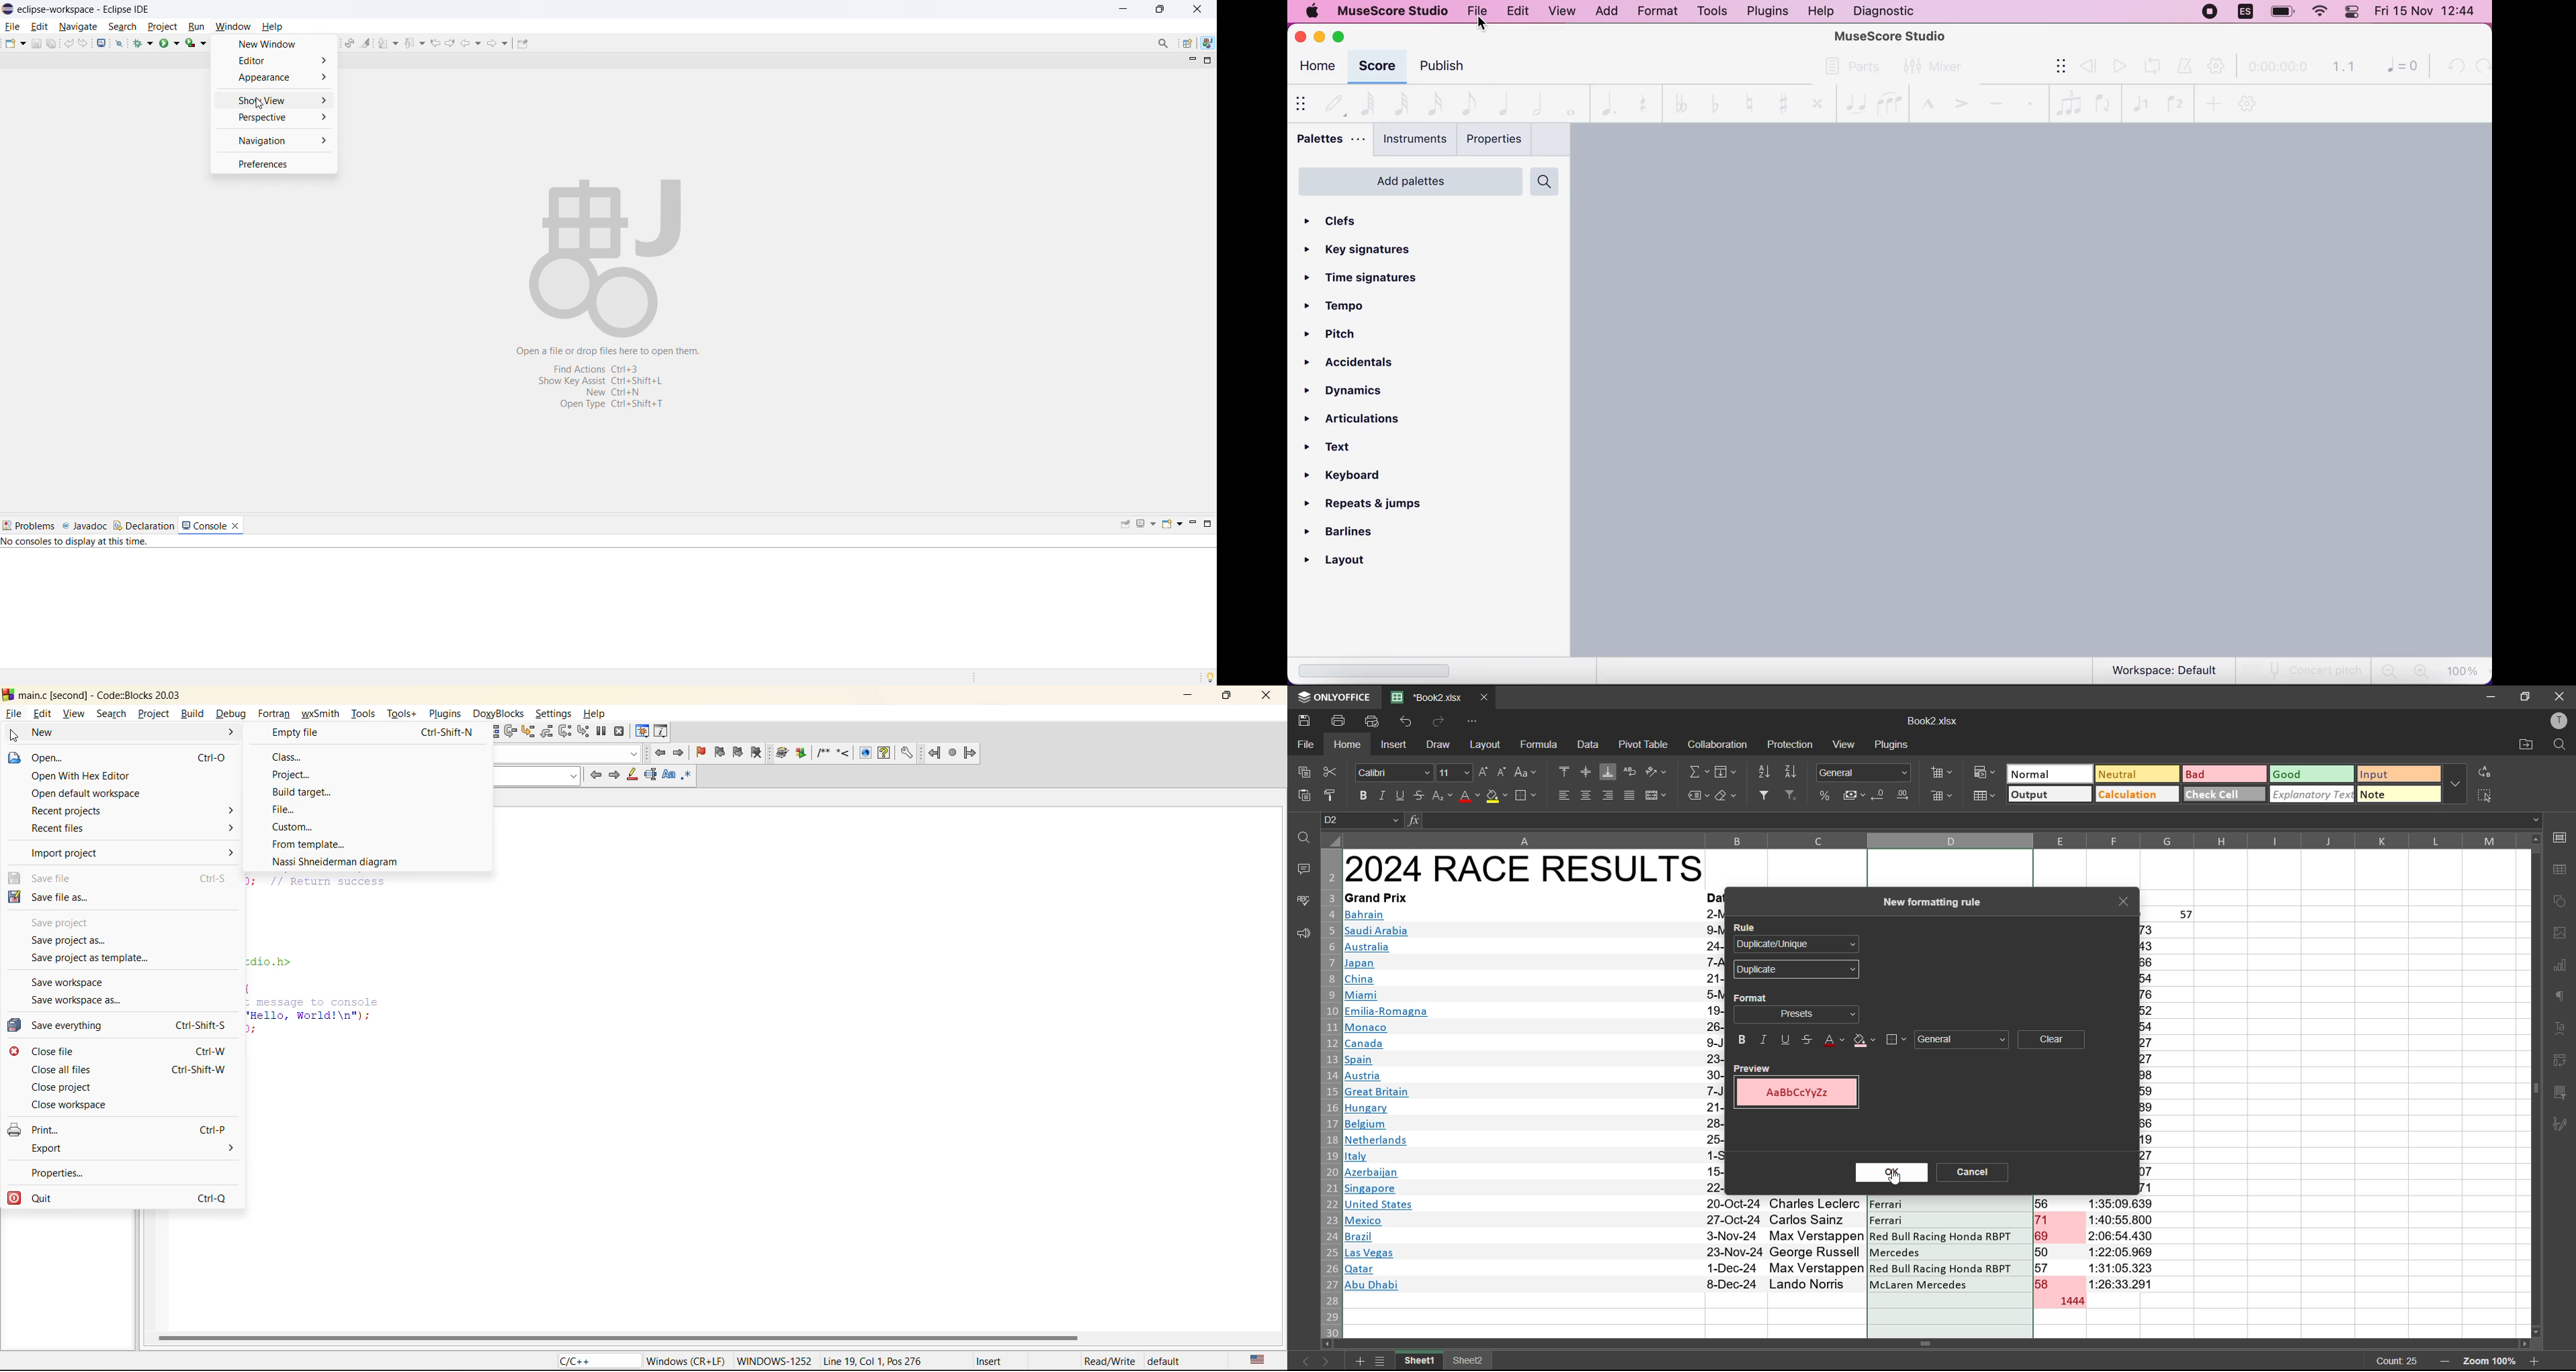  What do you see at coordinates (1306, 743) in the screenshot?
I see `file` at bounding box center [1306, 743].